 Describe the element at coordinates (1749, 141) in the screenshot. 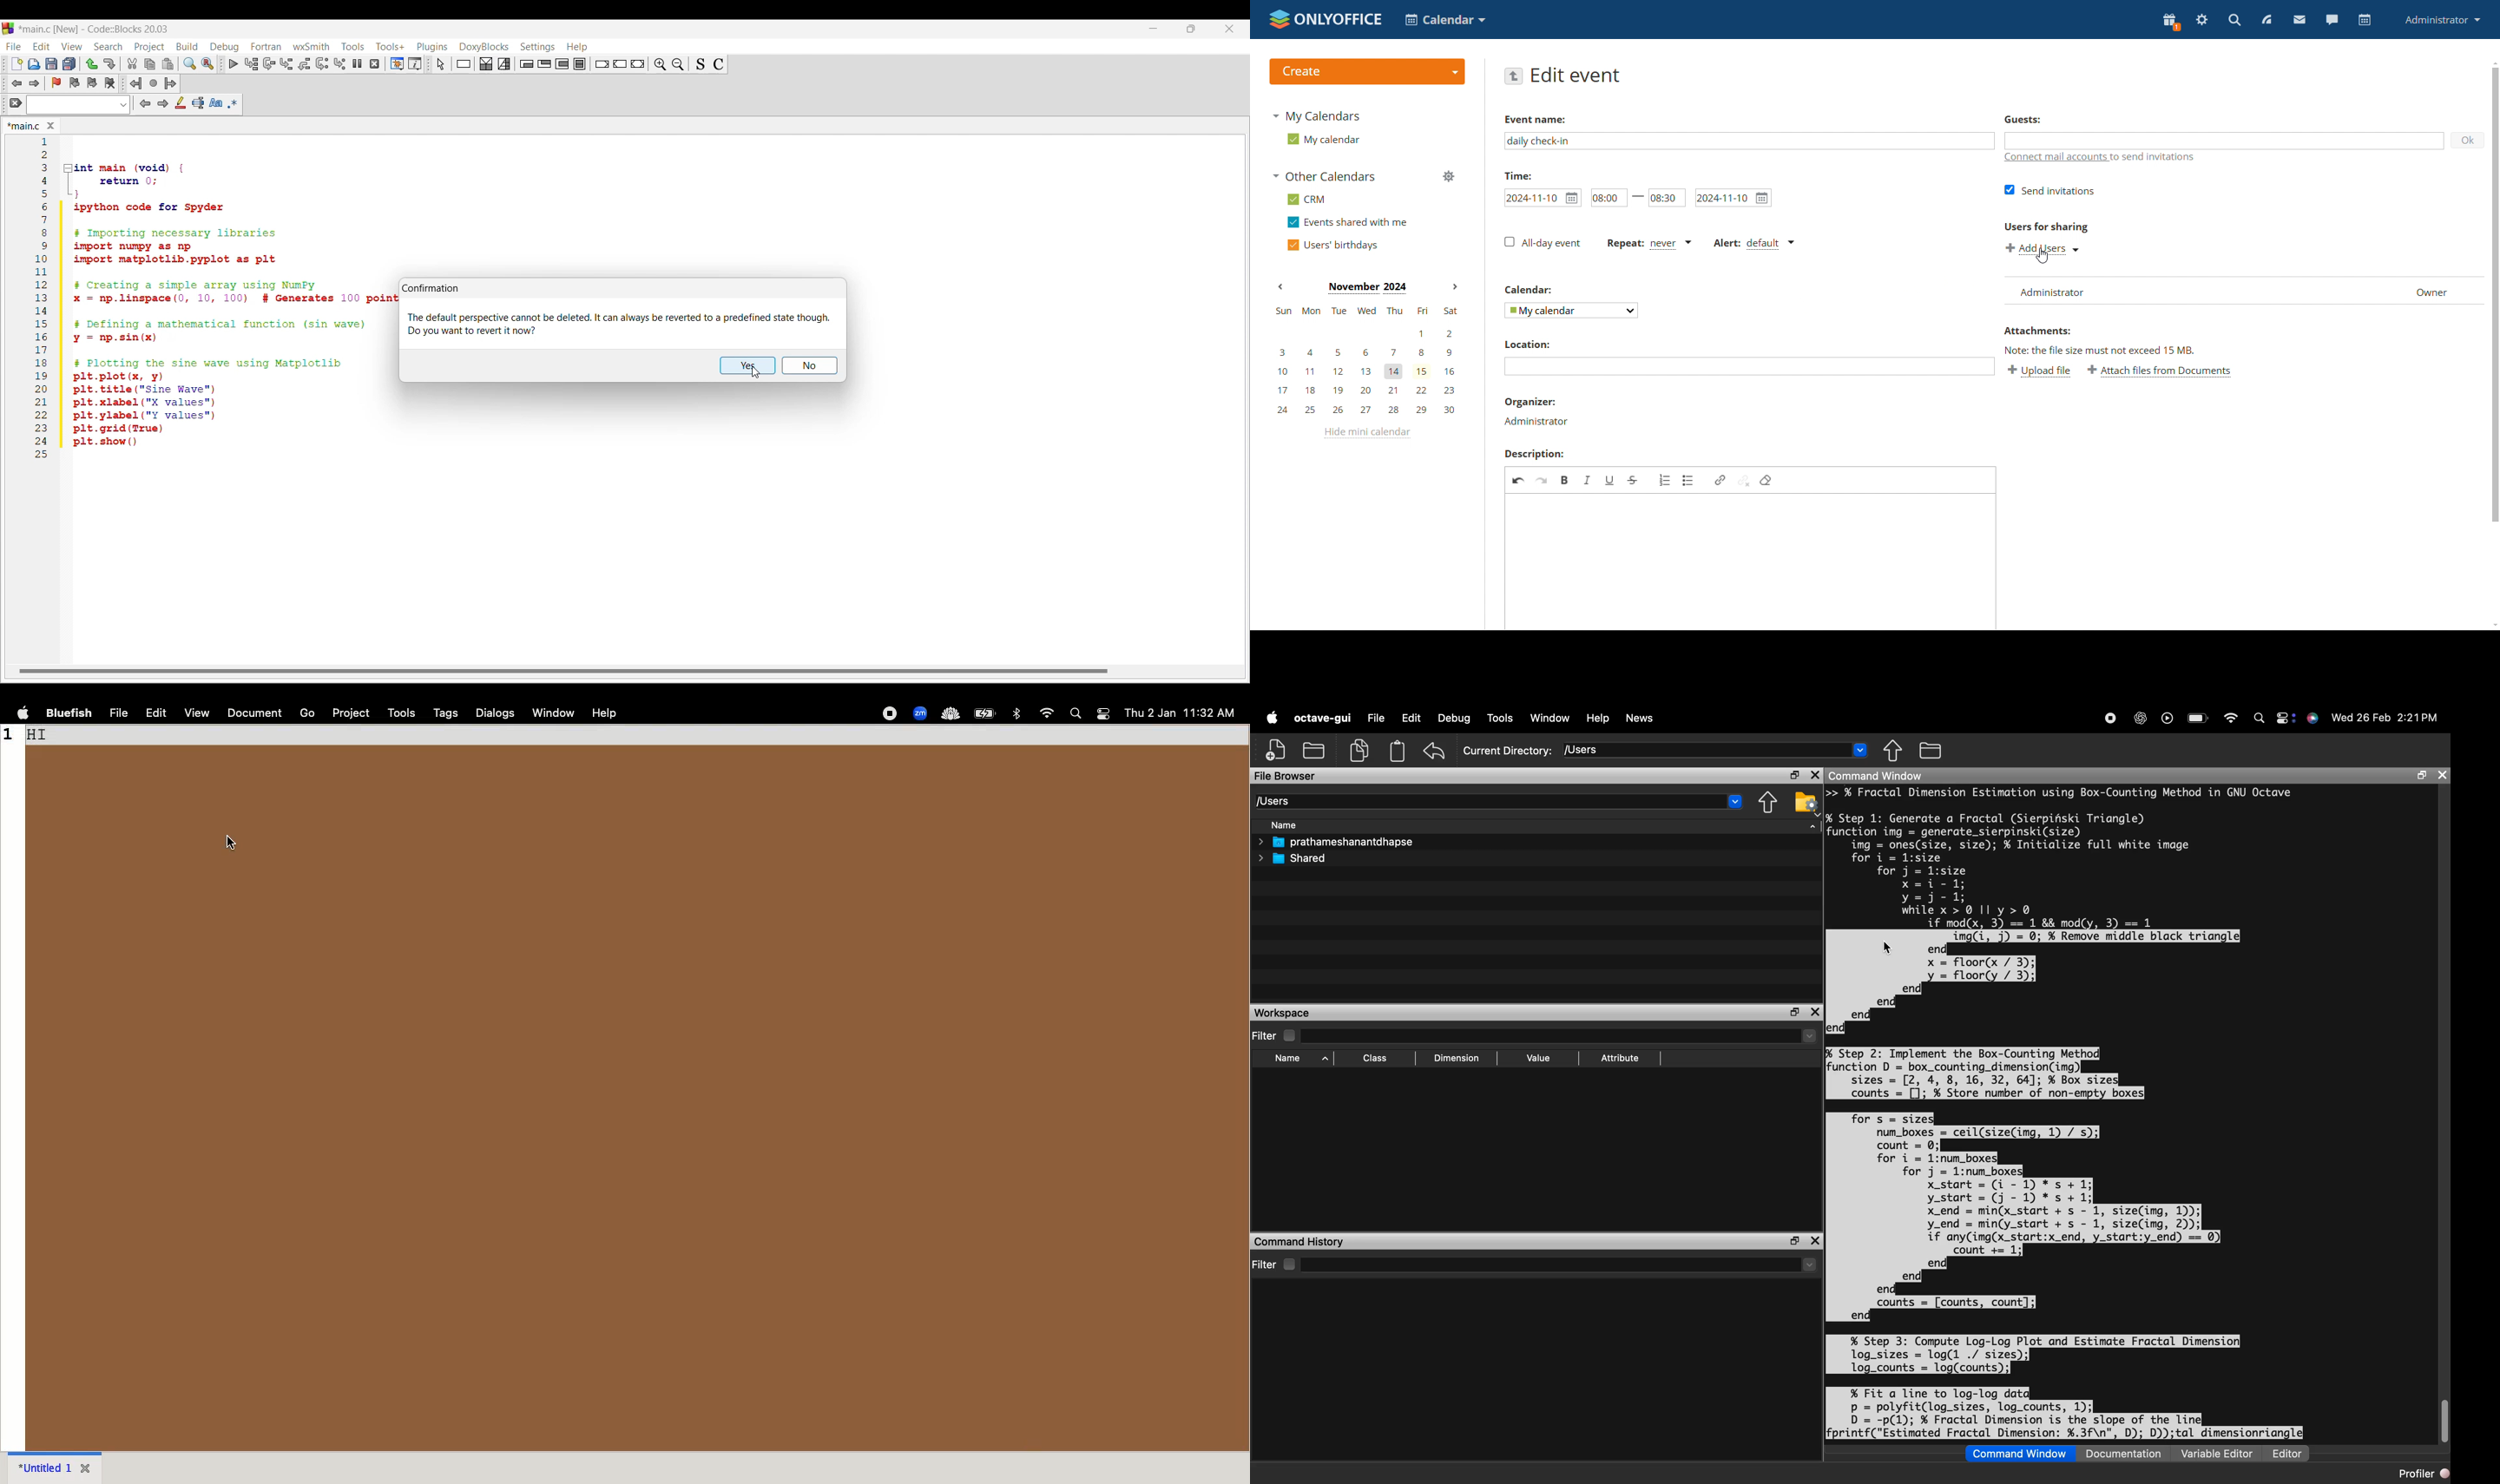

I see `add event name` at that location.